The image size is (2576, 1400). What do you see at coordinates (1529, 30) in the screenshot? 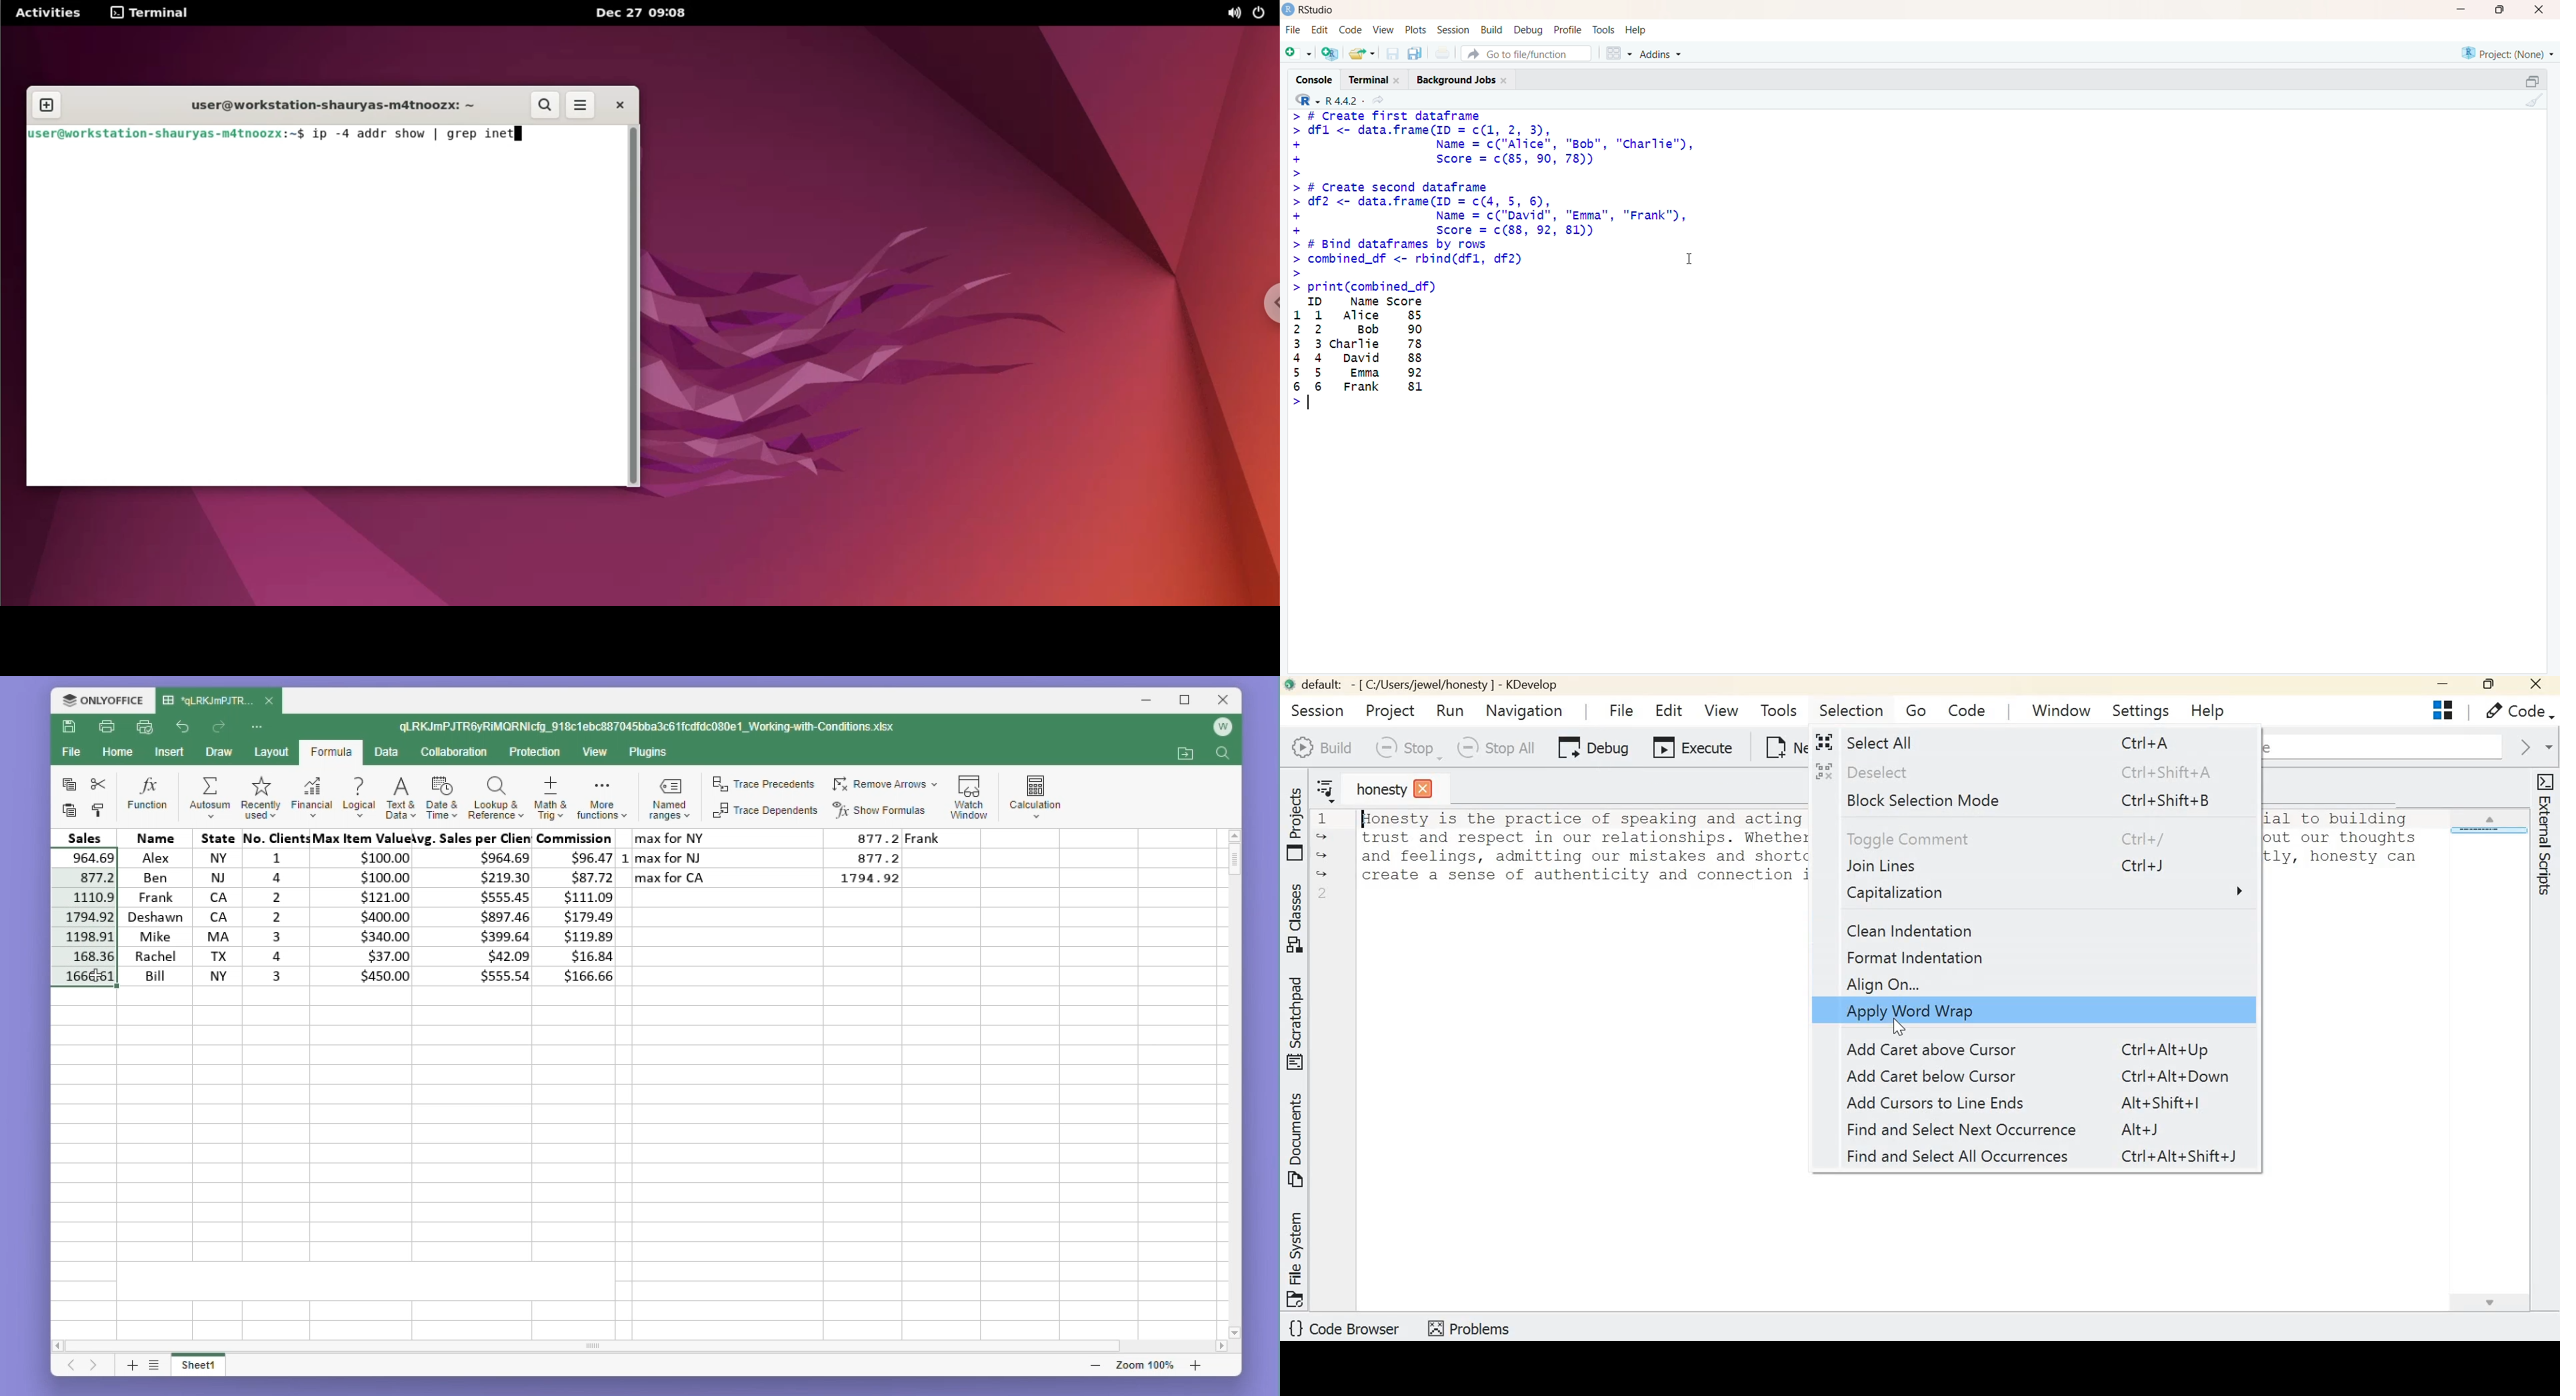
I see `Debug` at bounding box center [1529, 30].